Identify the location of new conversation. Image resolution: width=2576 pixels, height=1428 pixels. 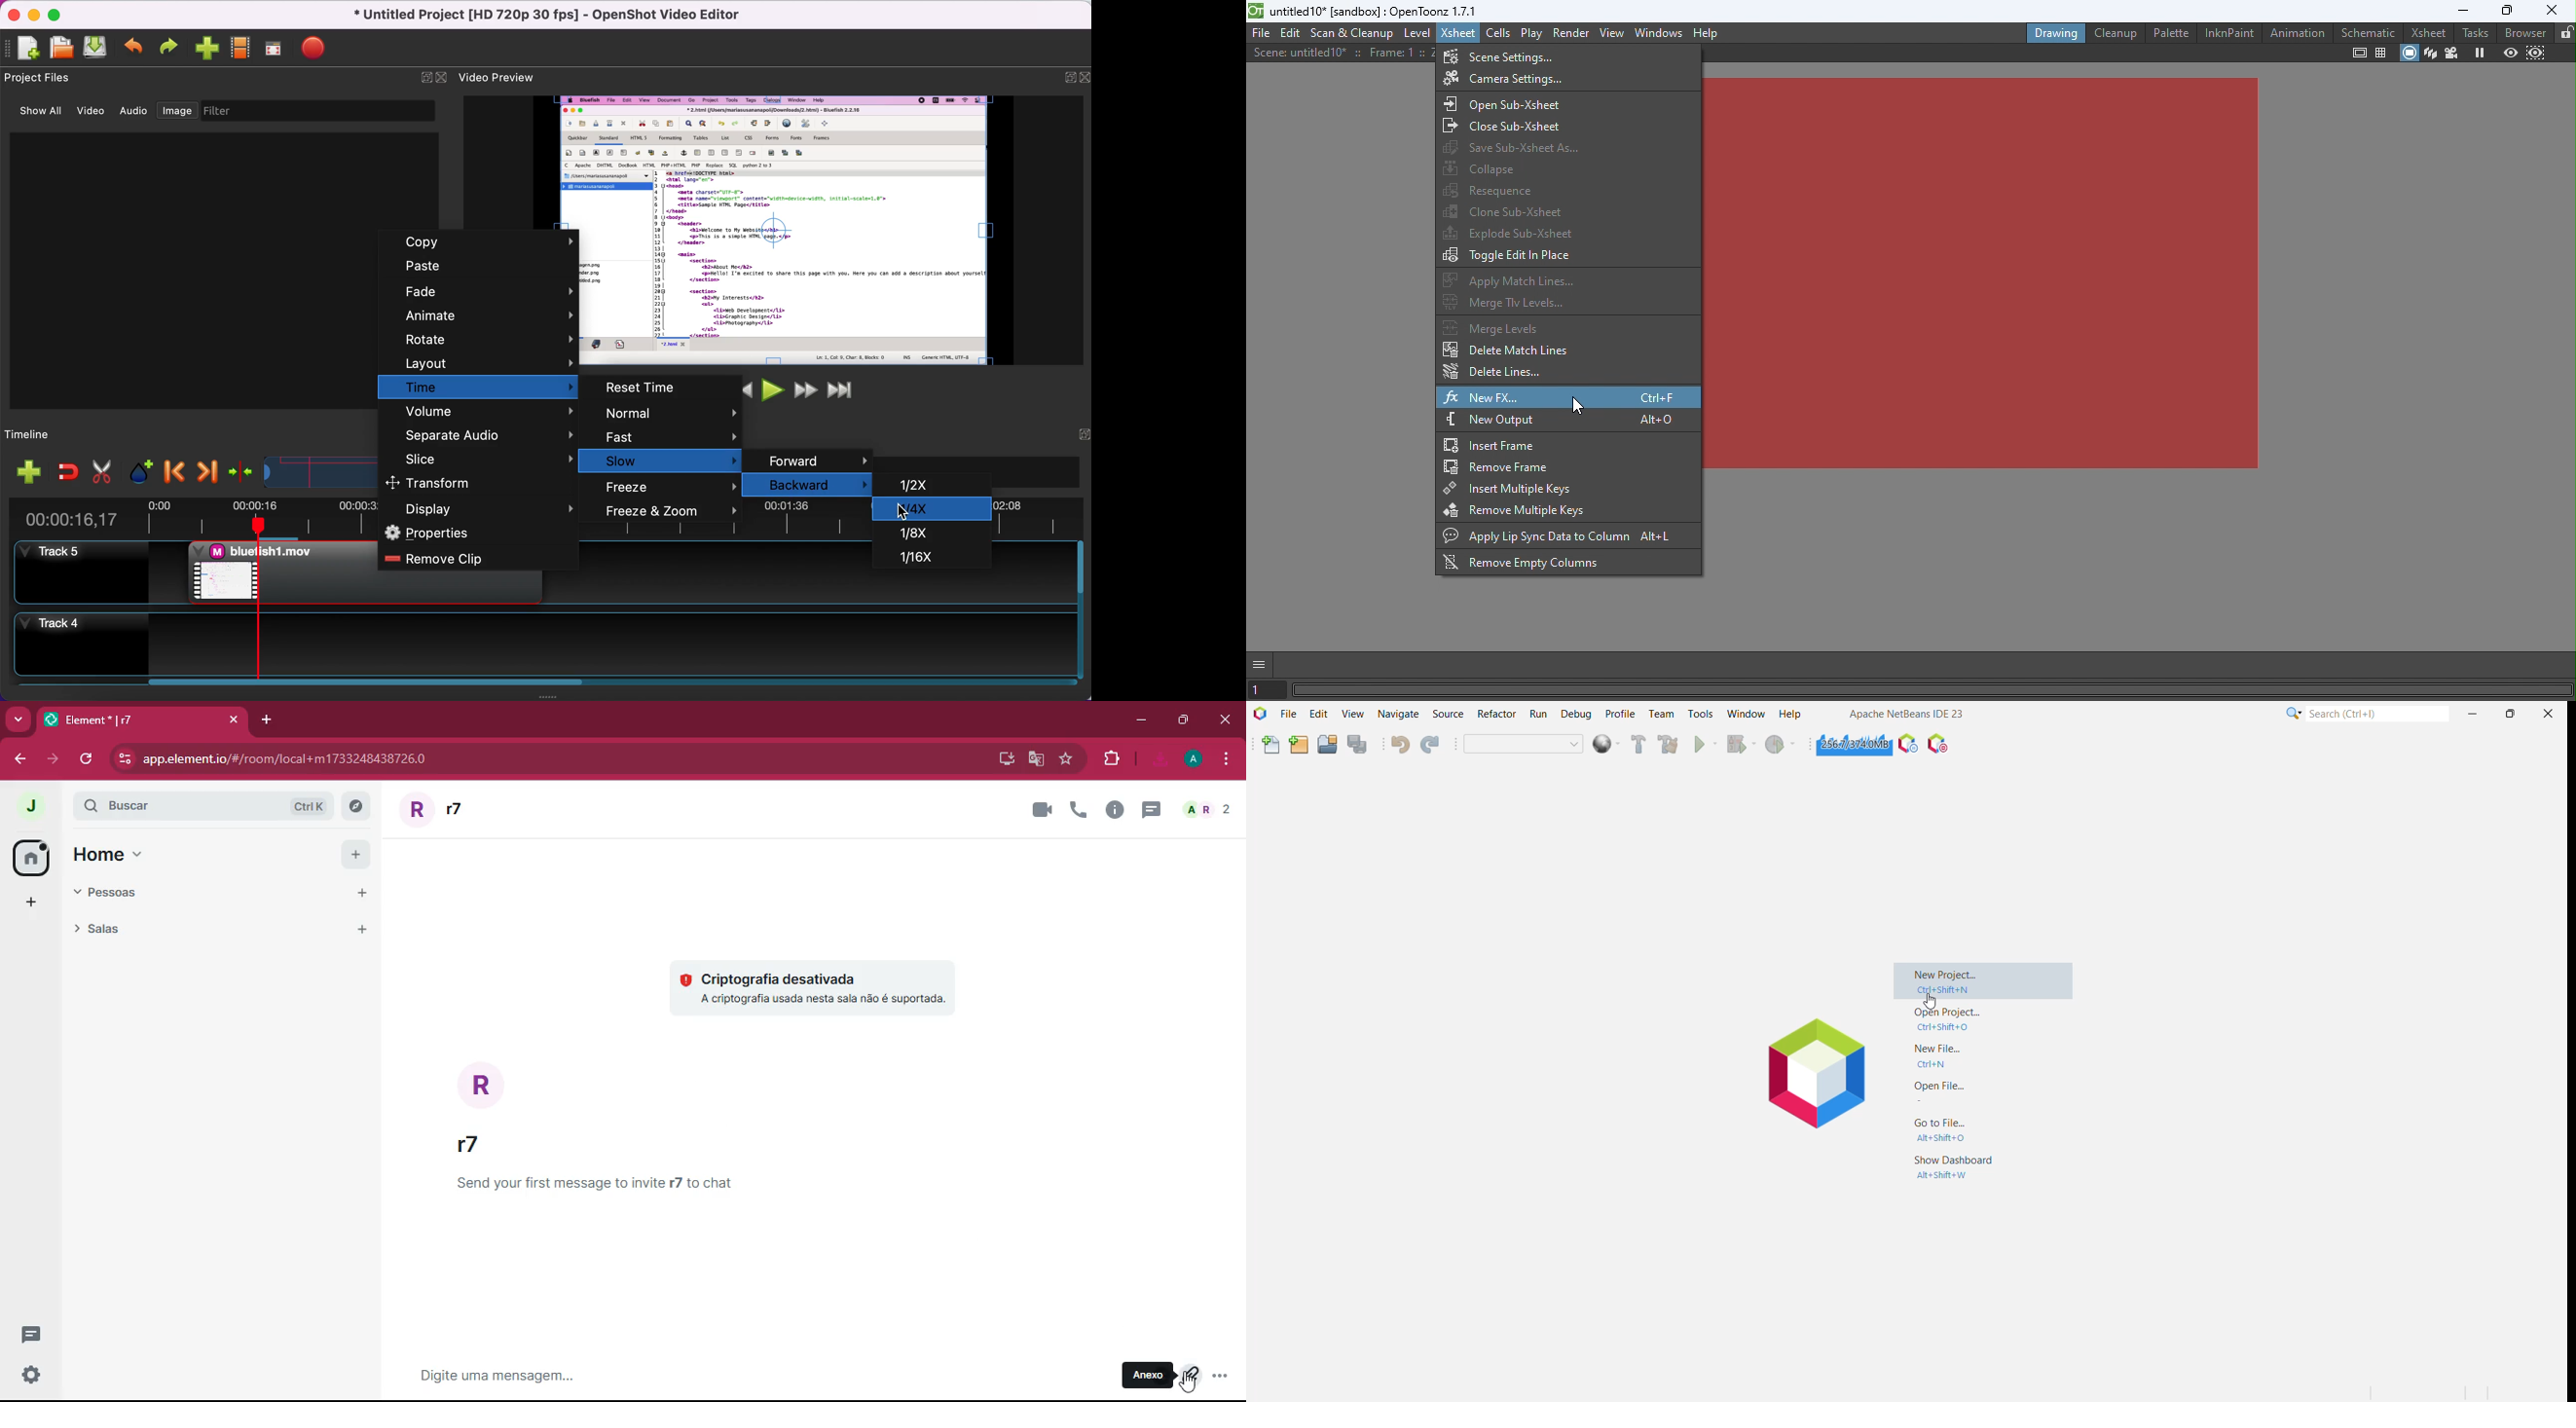
(34, 1336).